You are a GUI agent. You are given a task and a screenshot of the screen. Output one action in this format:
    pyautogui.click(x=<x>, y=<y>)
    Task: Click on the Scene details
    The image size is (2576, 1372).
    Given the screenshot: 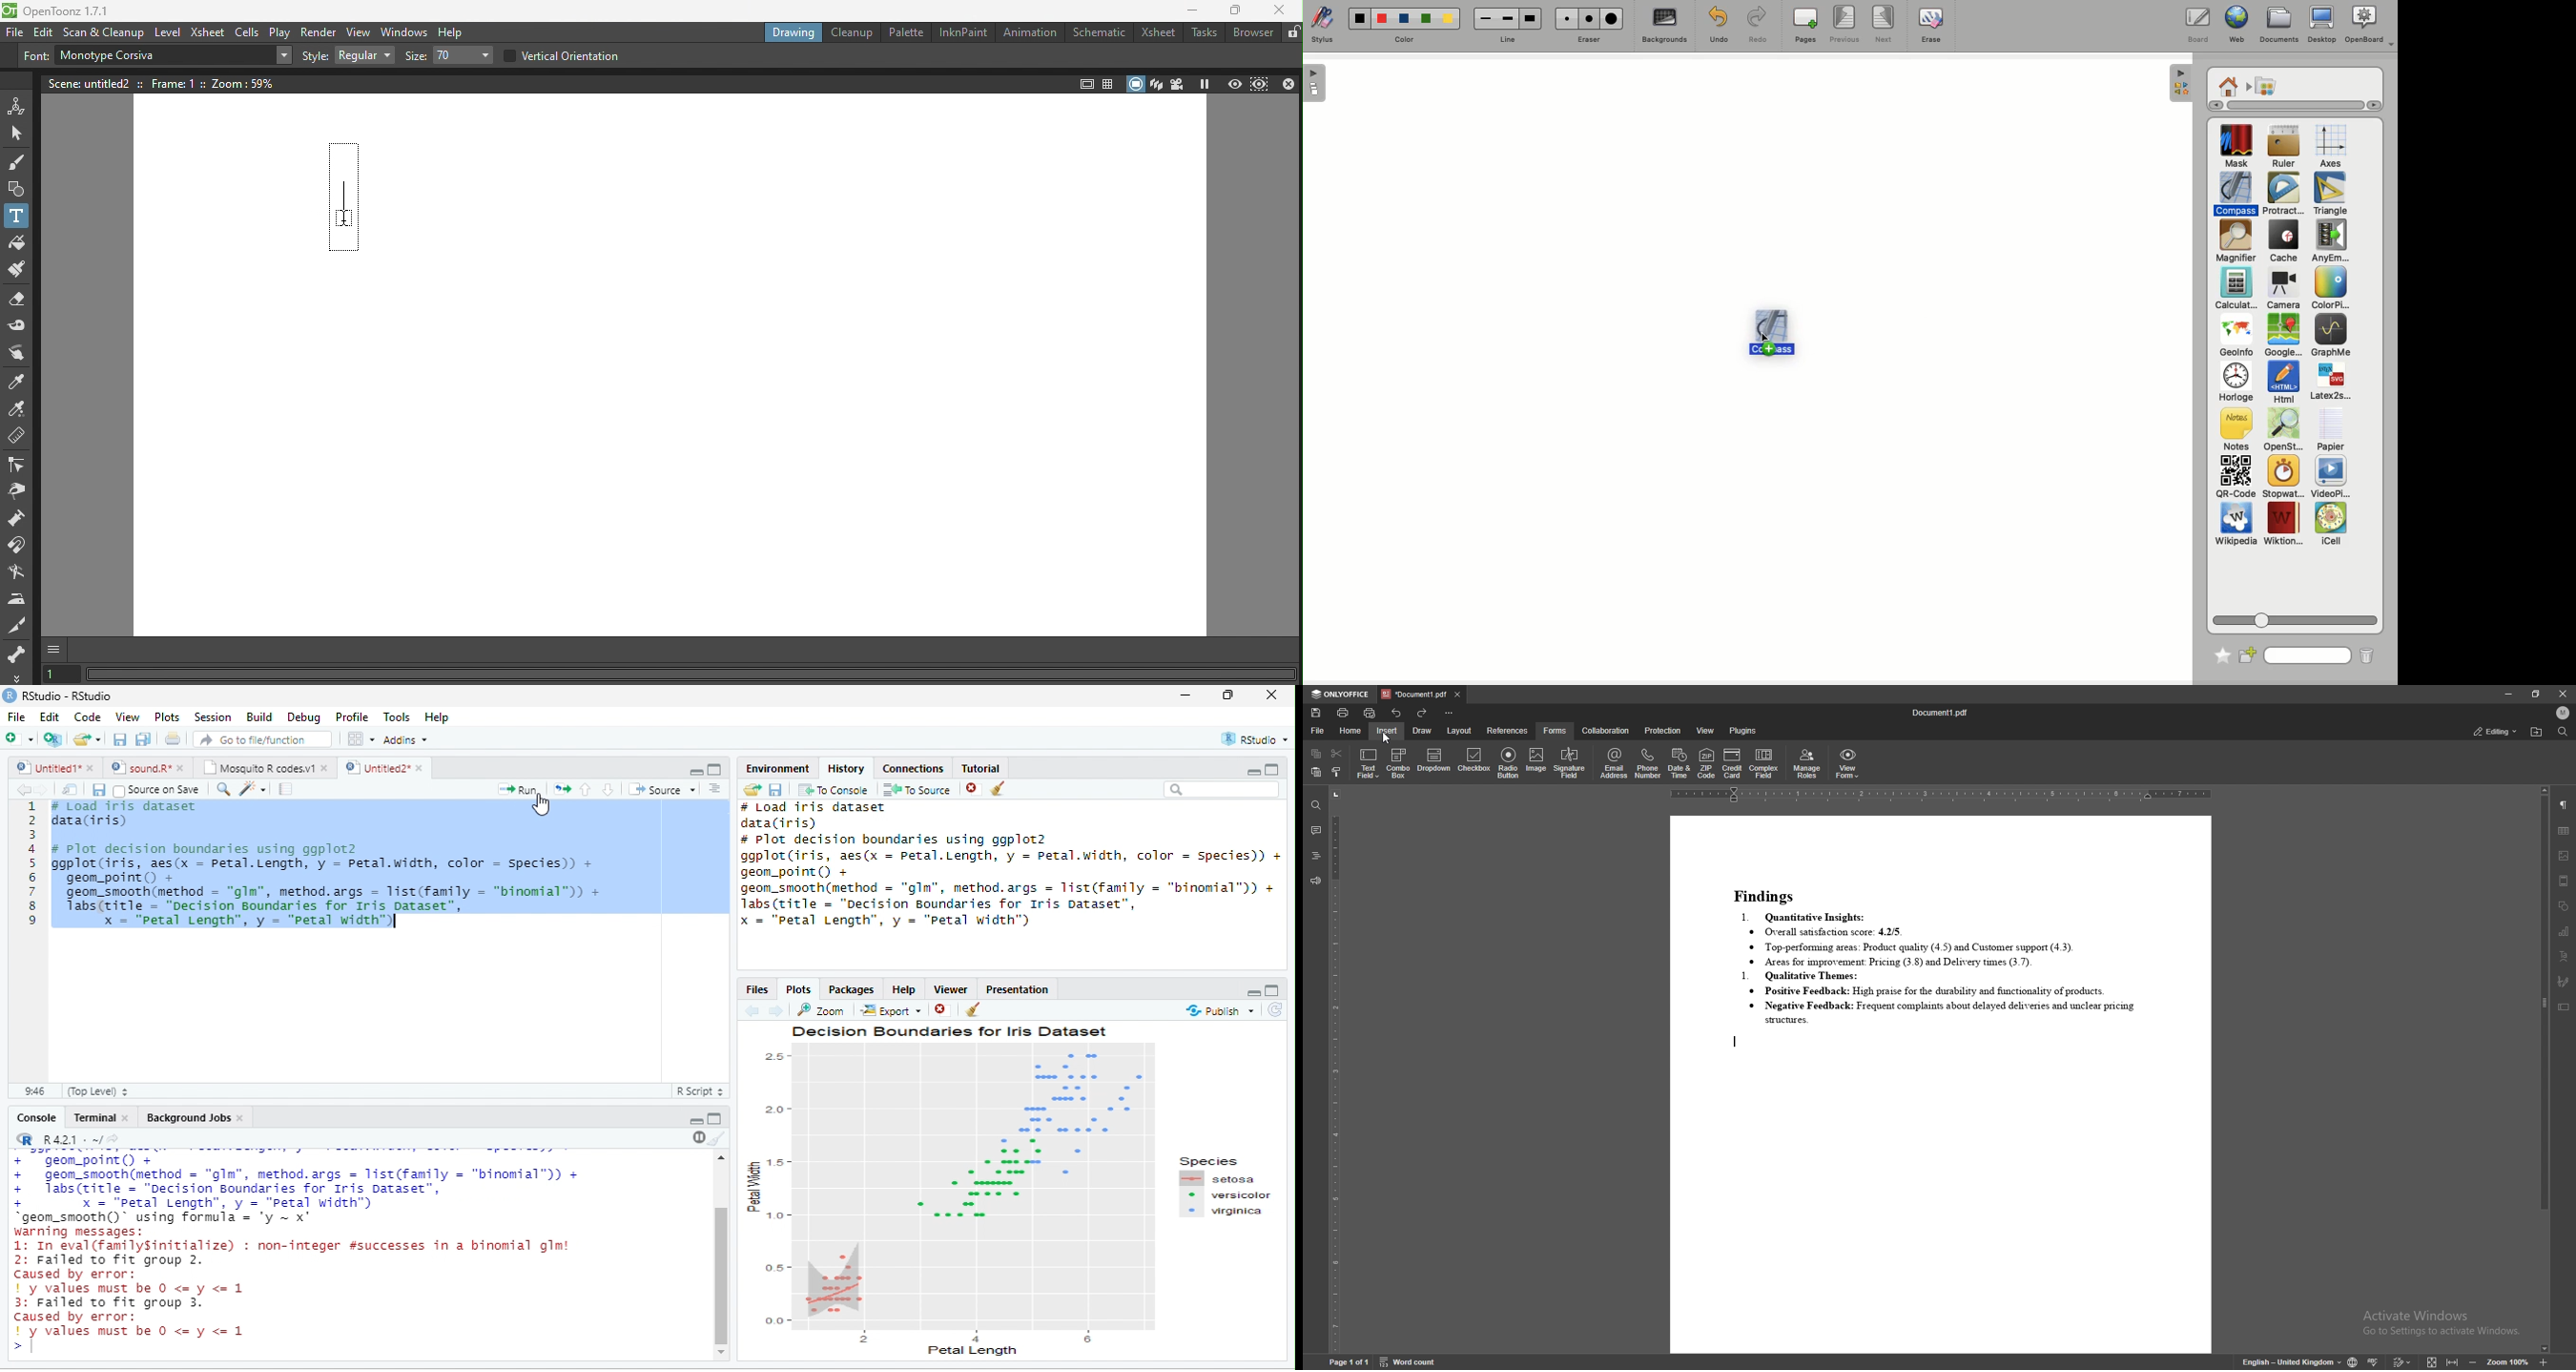 What is the action you would take?
    pyautogui.click(x=159, y=85)
    